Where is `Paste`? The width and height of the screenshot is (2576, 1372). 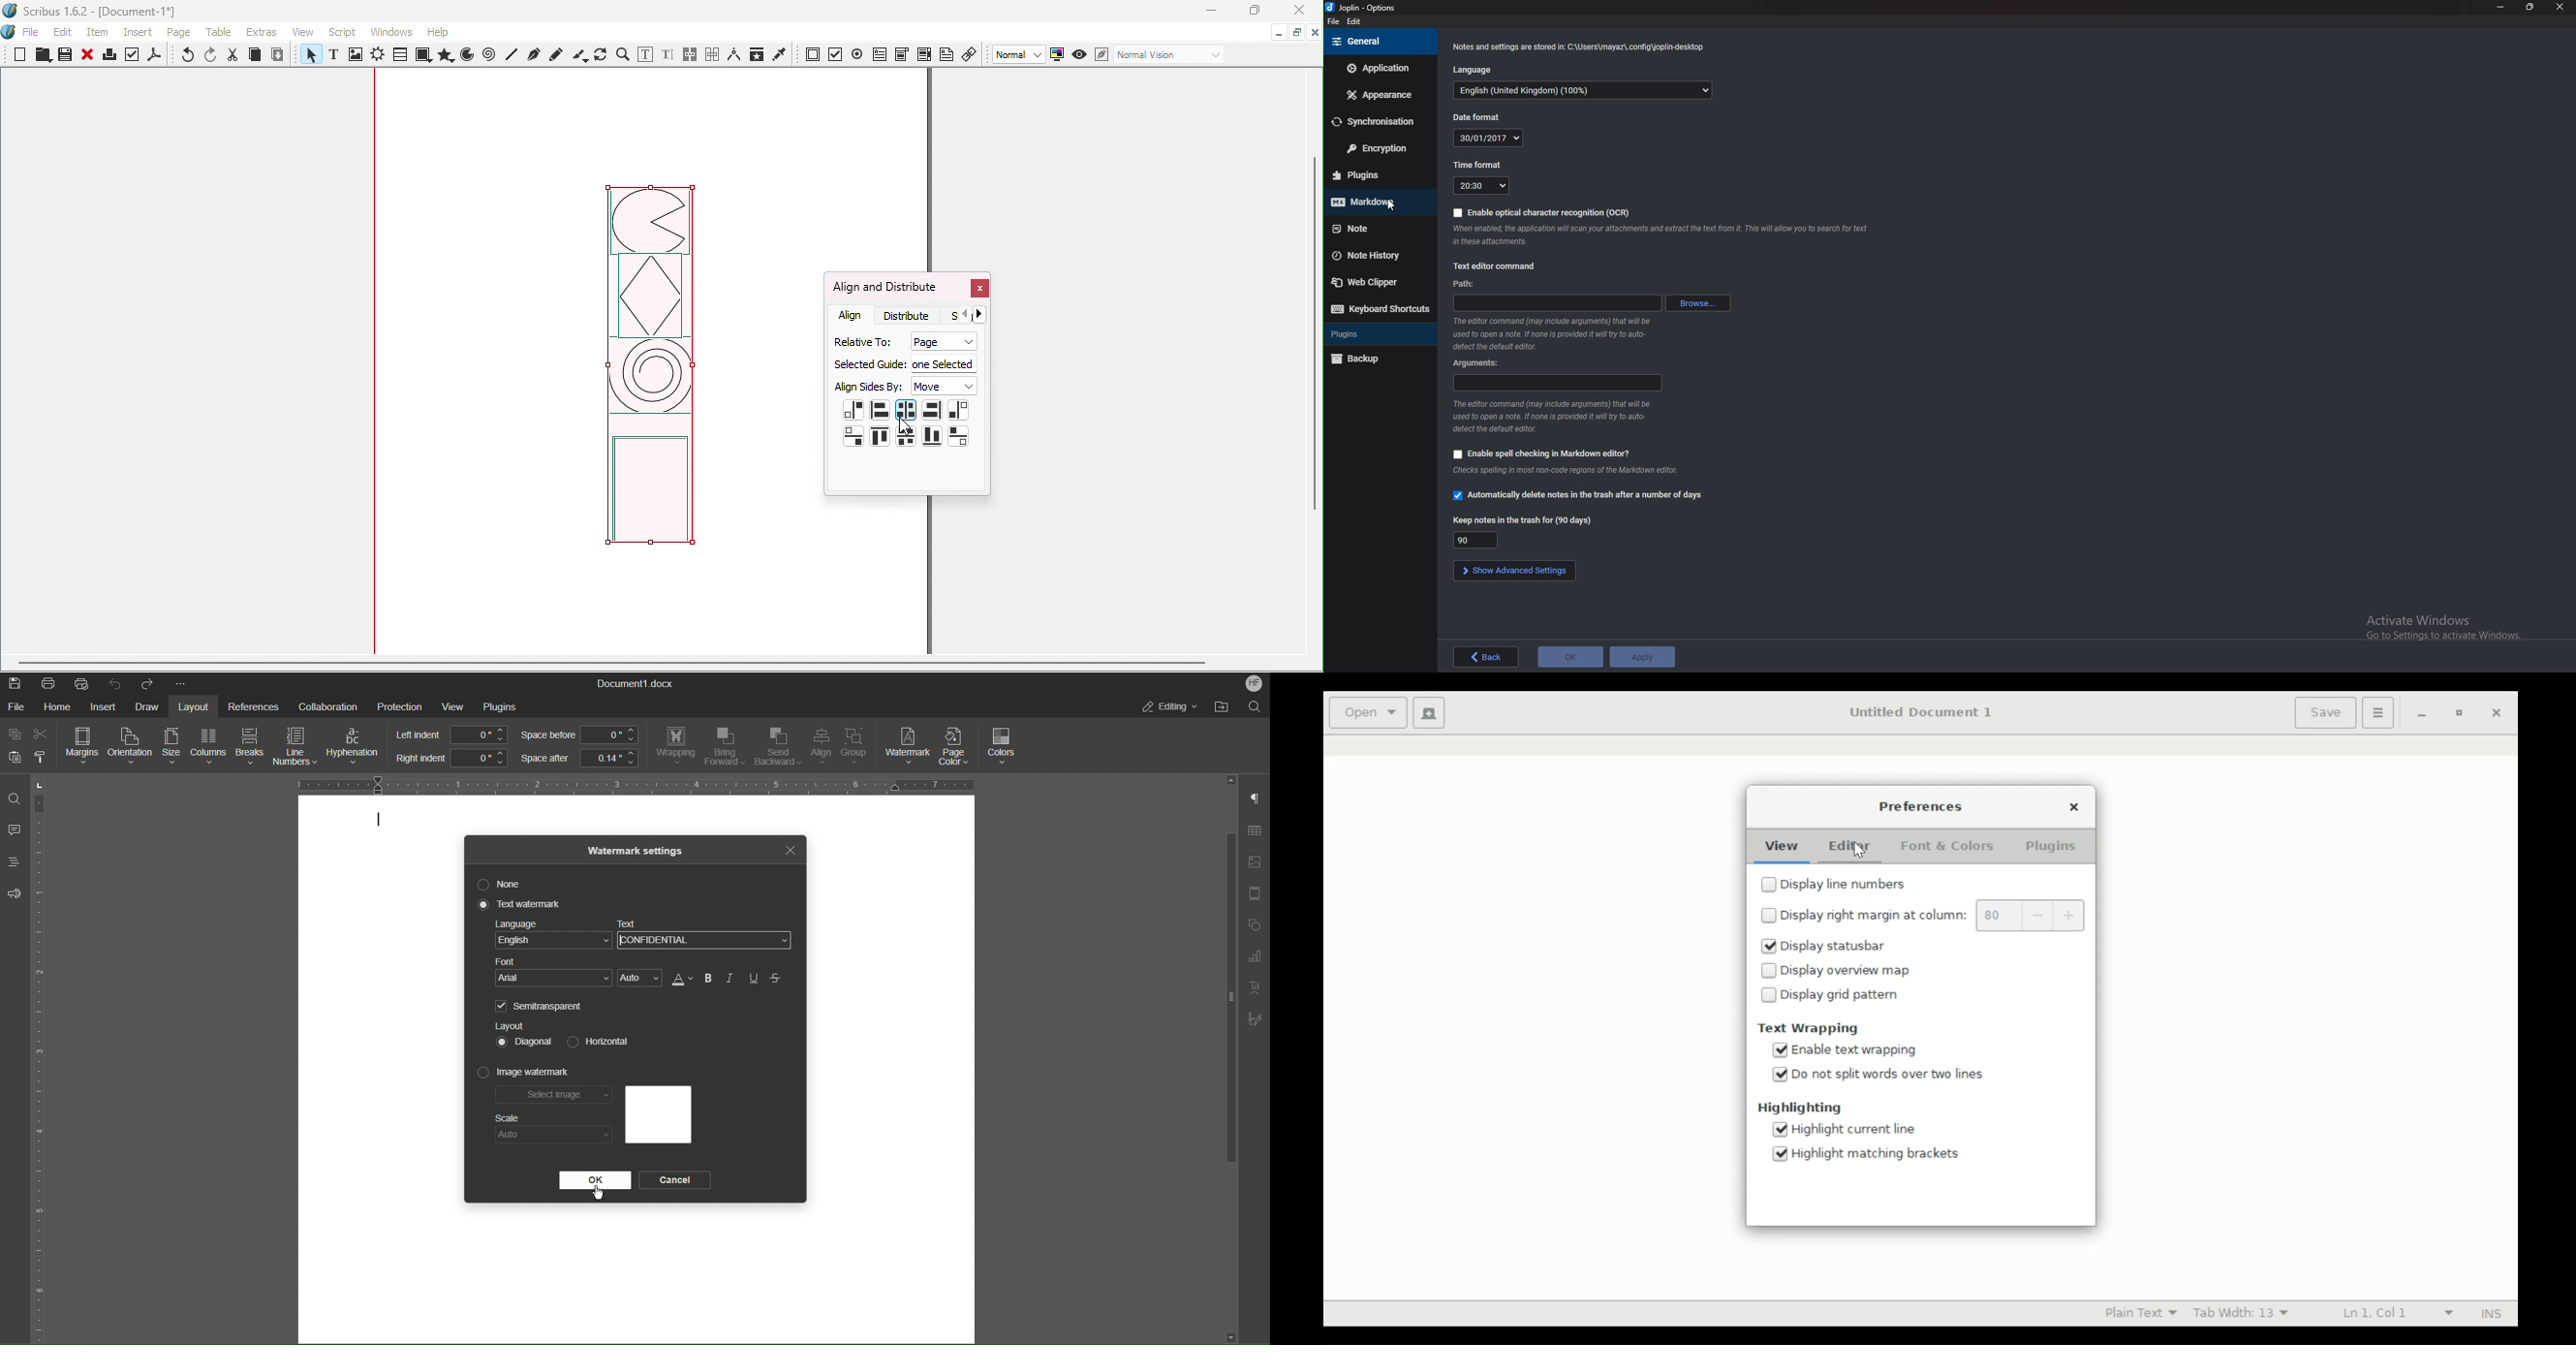
Paste is located at coordinates (278, 55).